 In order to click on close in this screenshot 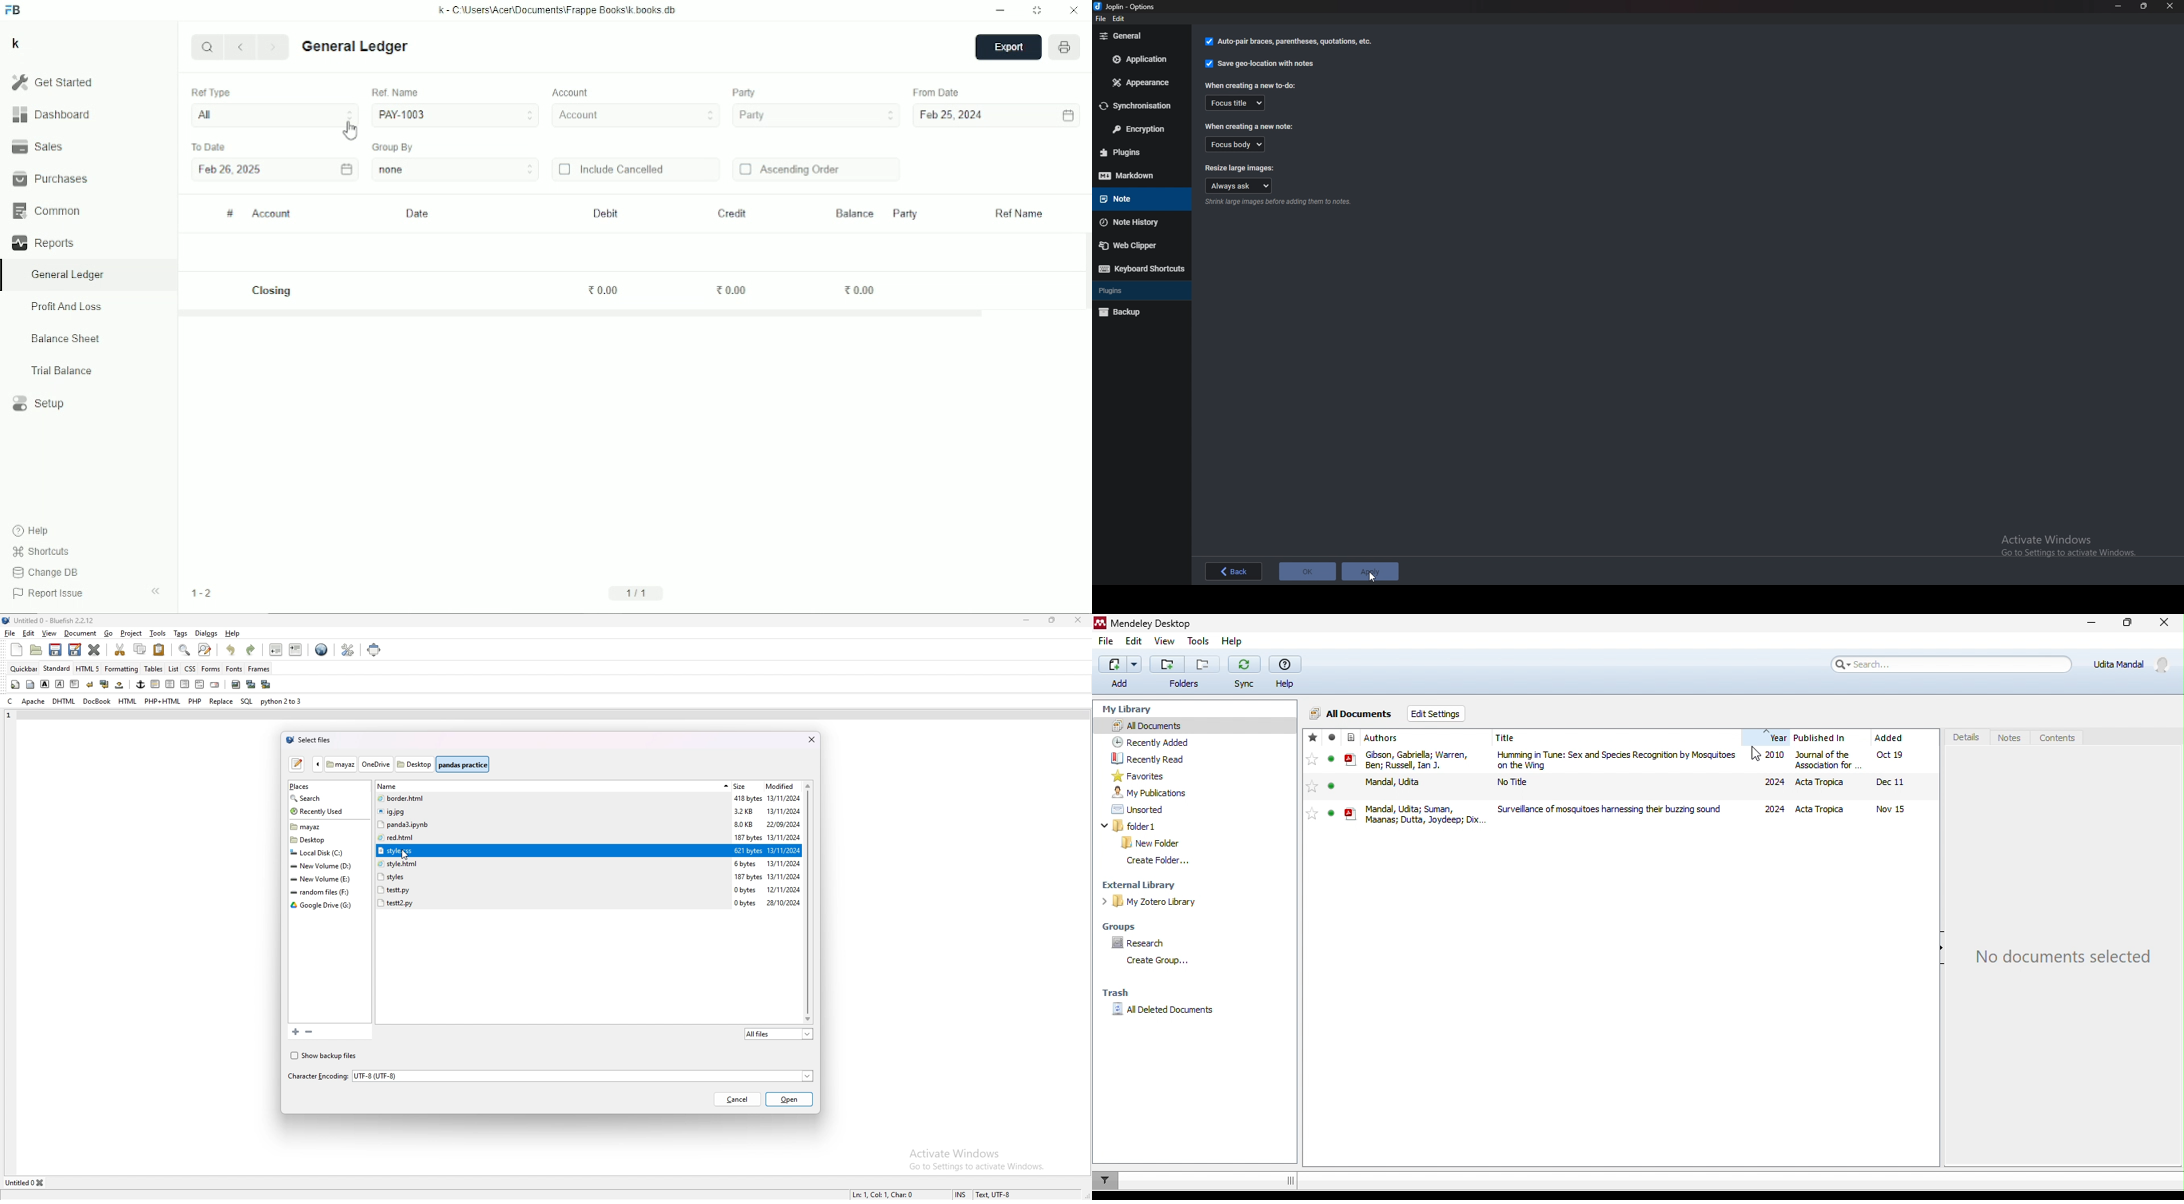, I will do `click(2170, 6)`.